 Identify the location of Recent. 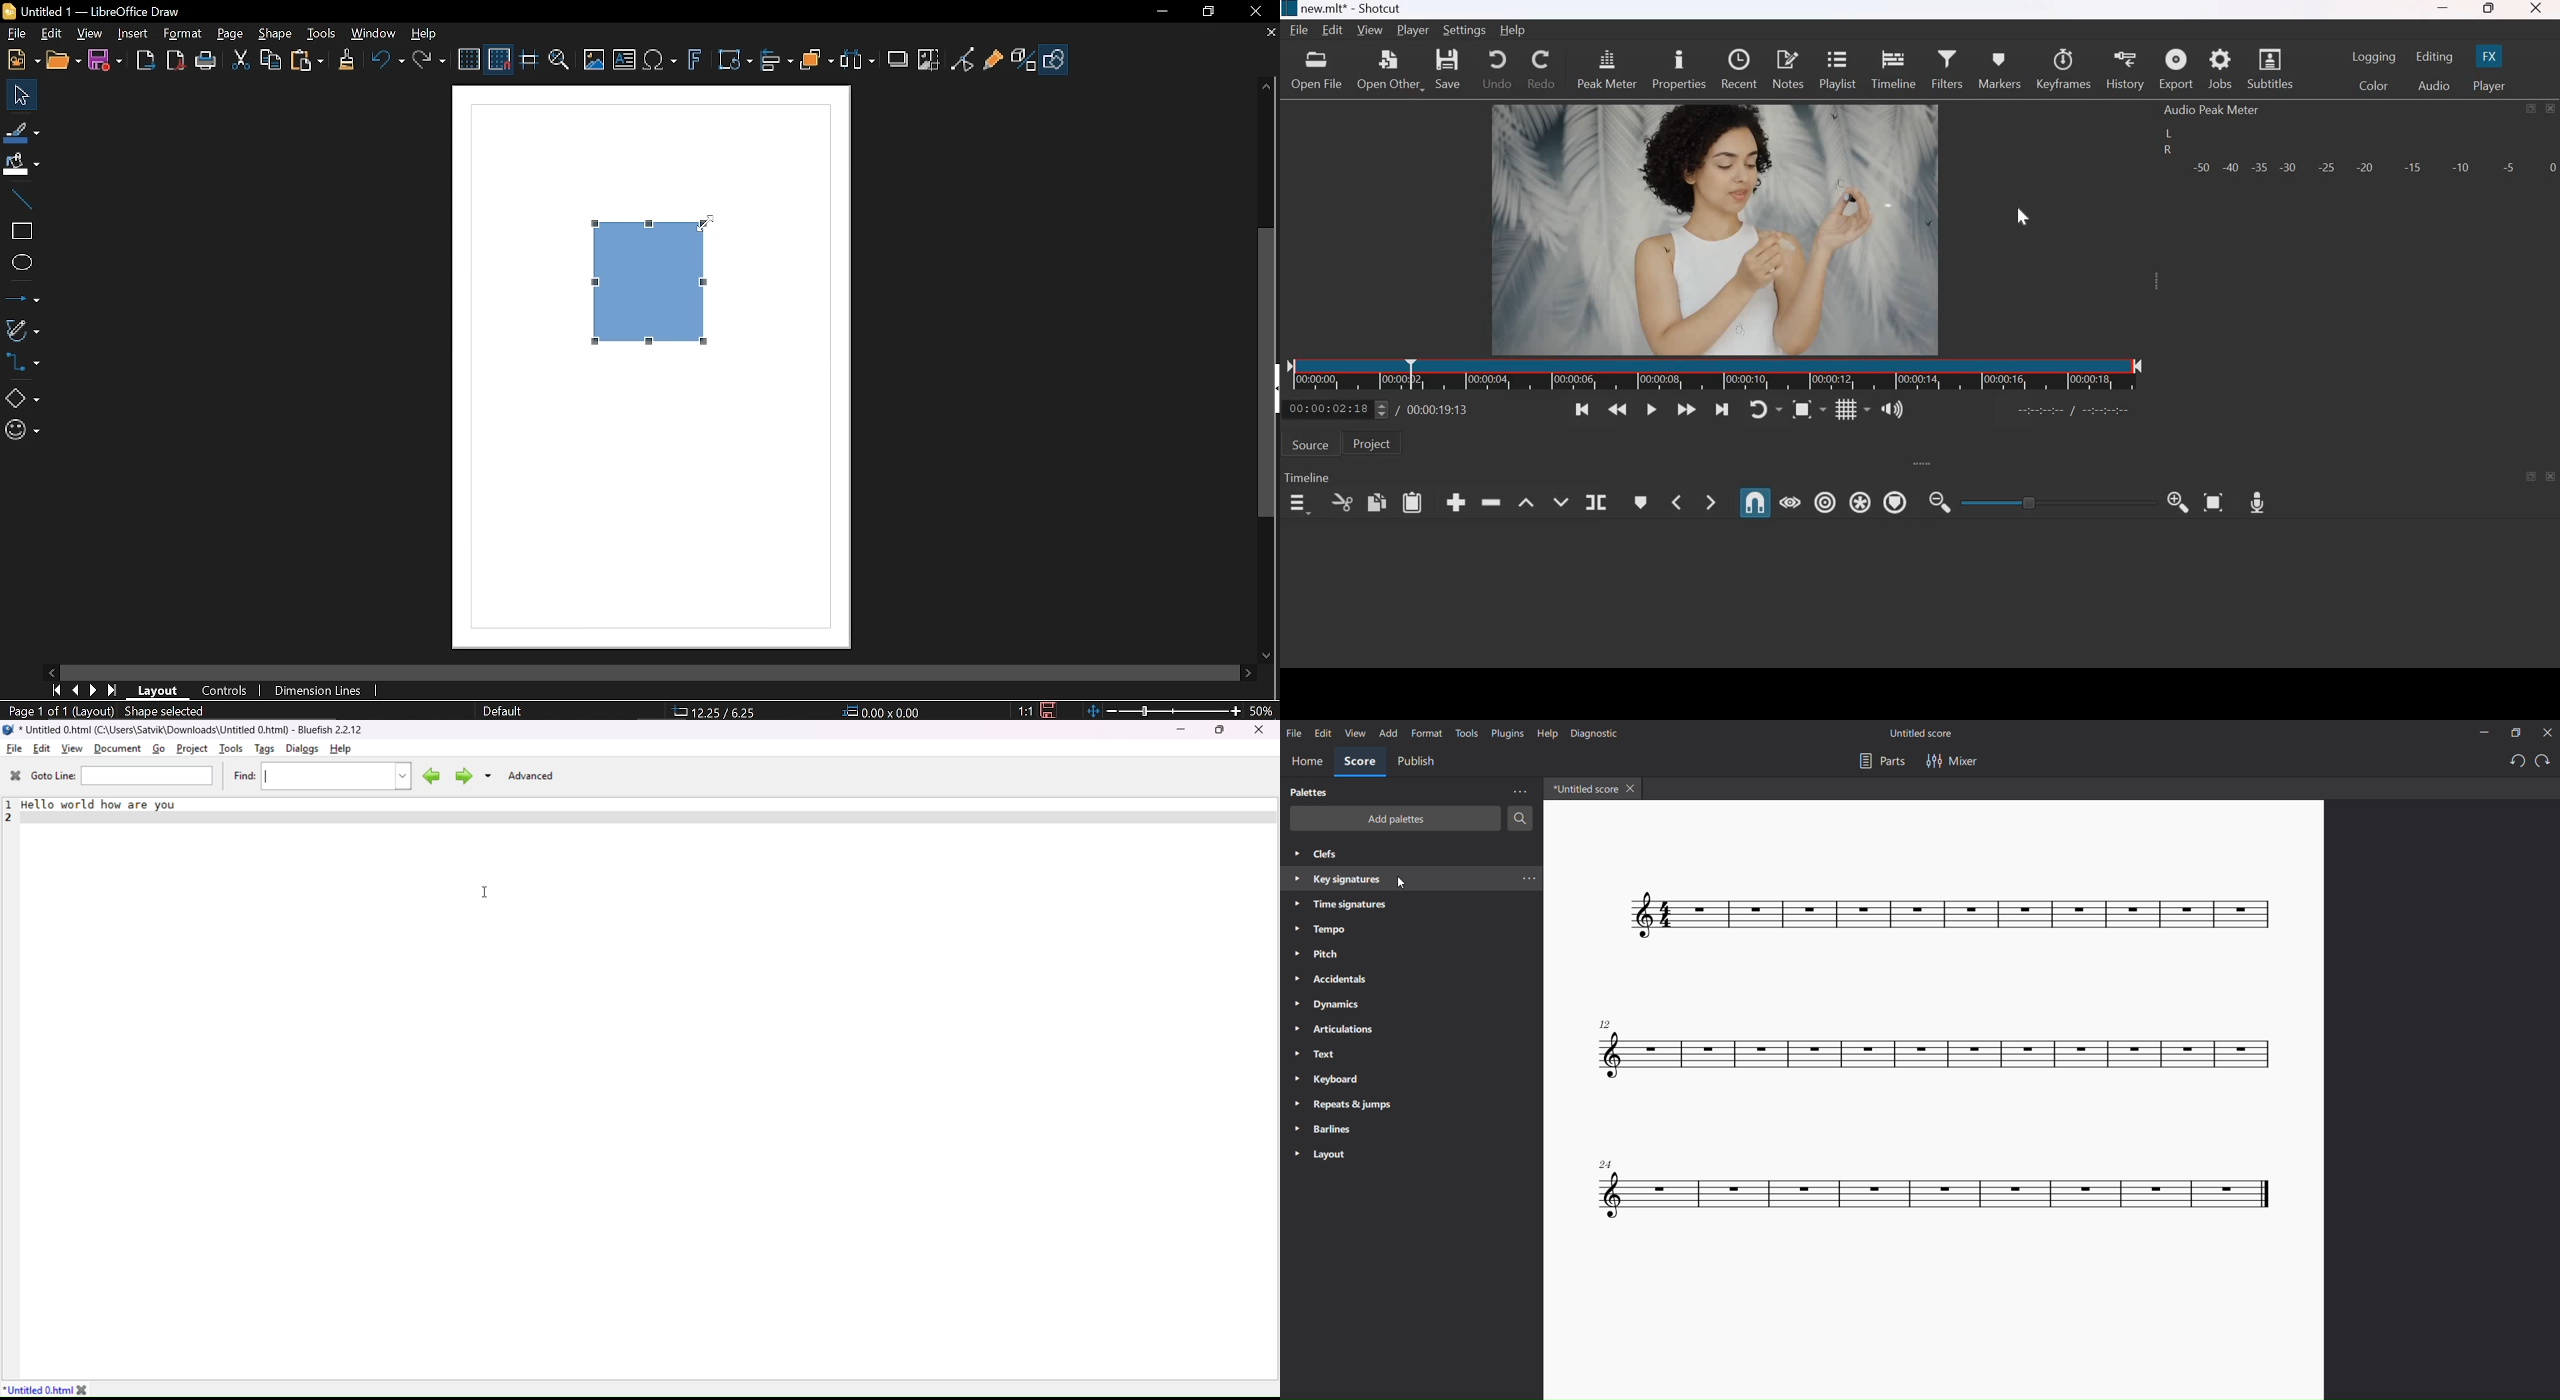
(1739, 69).